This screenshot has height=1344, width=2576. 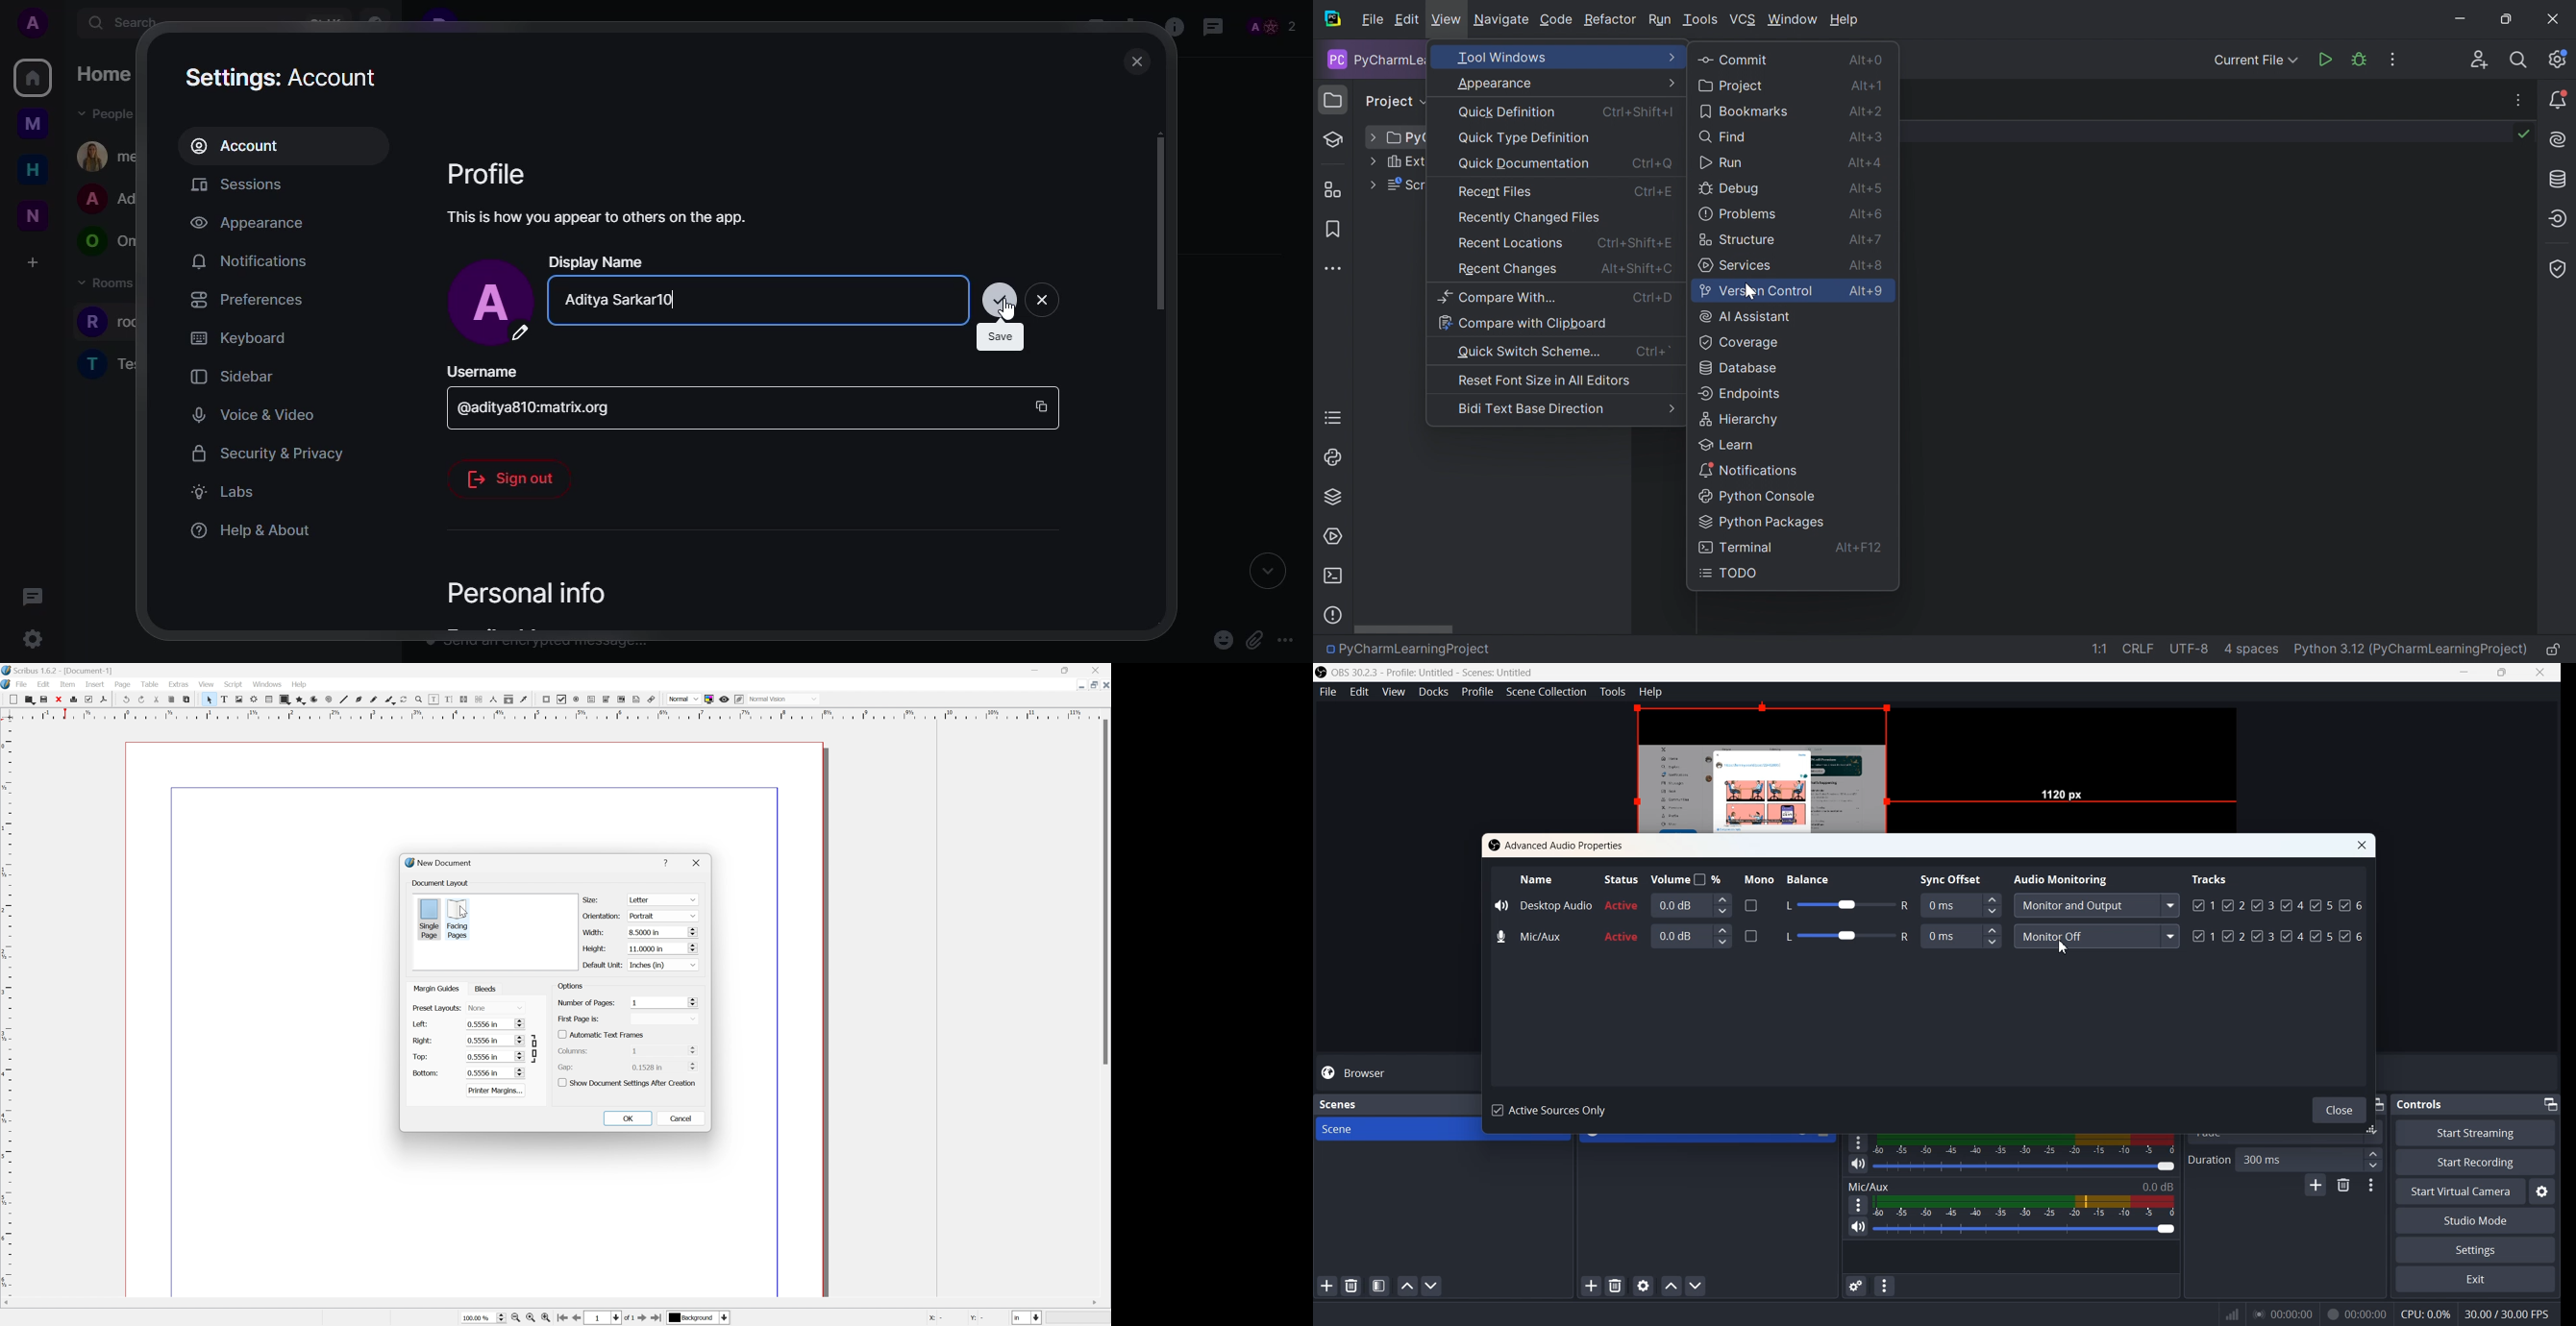 What do you see at coordinates (13, 699) in the screenshot?
I see `New` at bounding box center [13, 699].